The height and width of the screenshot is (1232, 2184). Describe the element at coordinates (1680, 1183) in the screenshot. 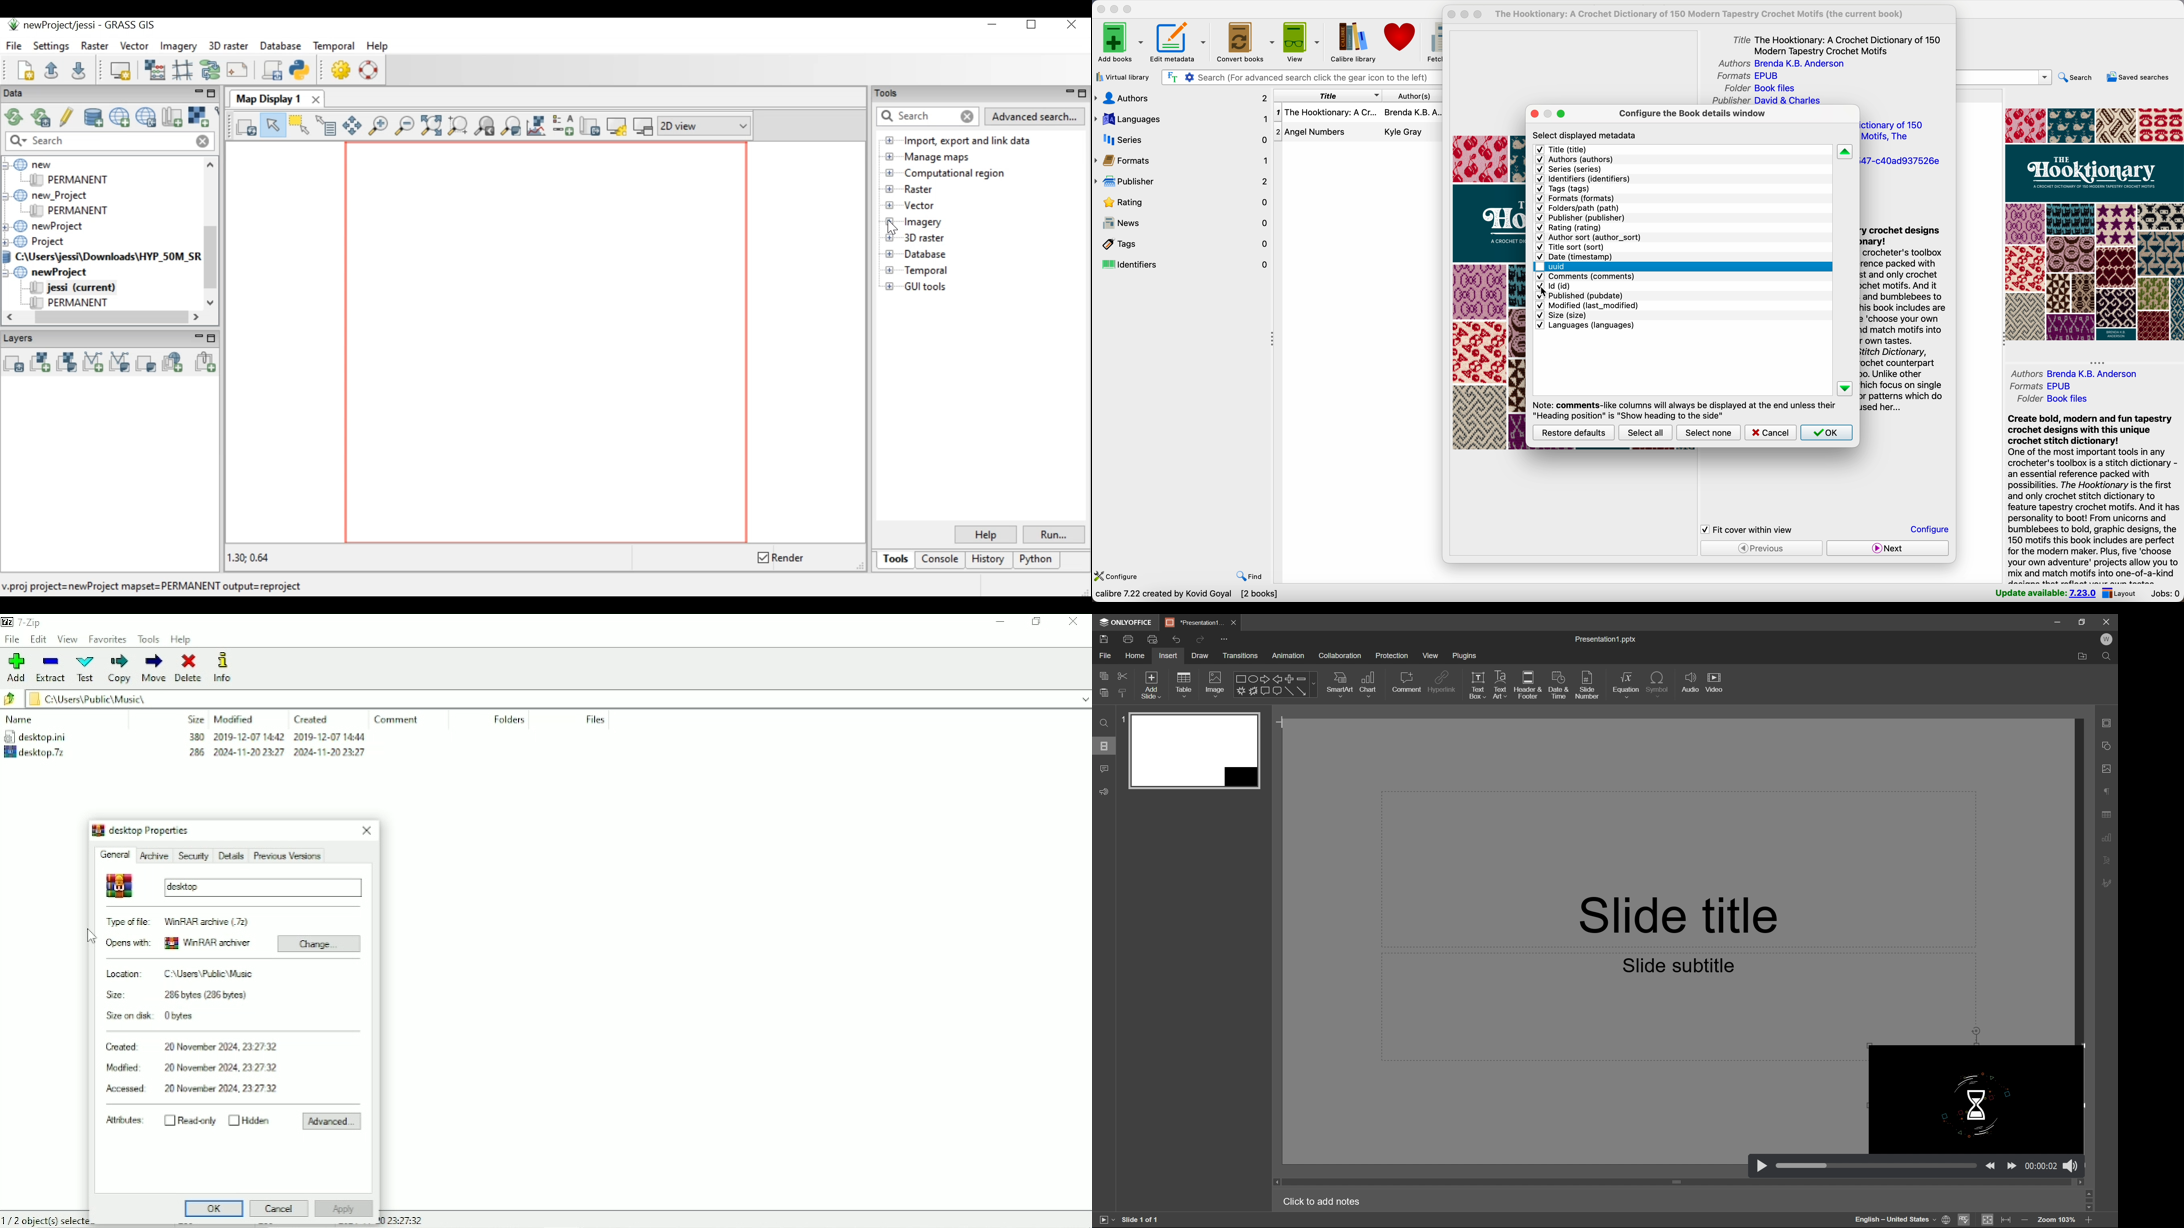

I see `scroll bar` at that location.